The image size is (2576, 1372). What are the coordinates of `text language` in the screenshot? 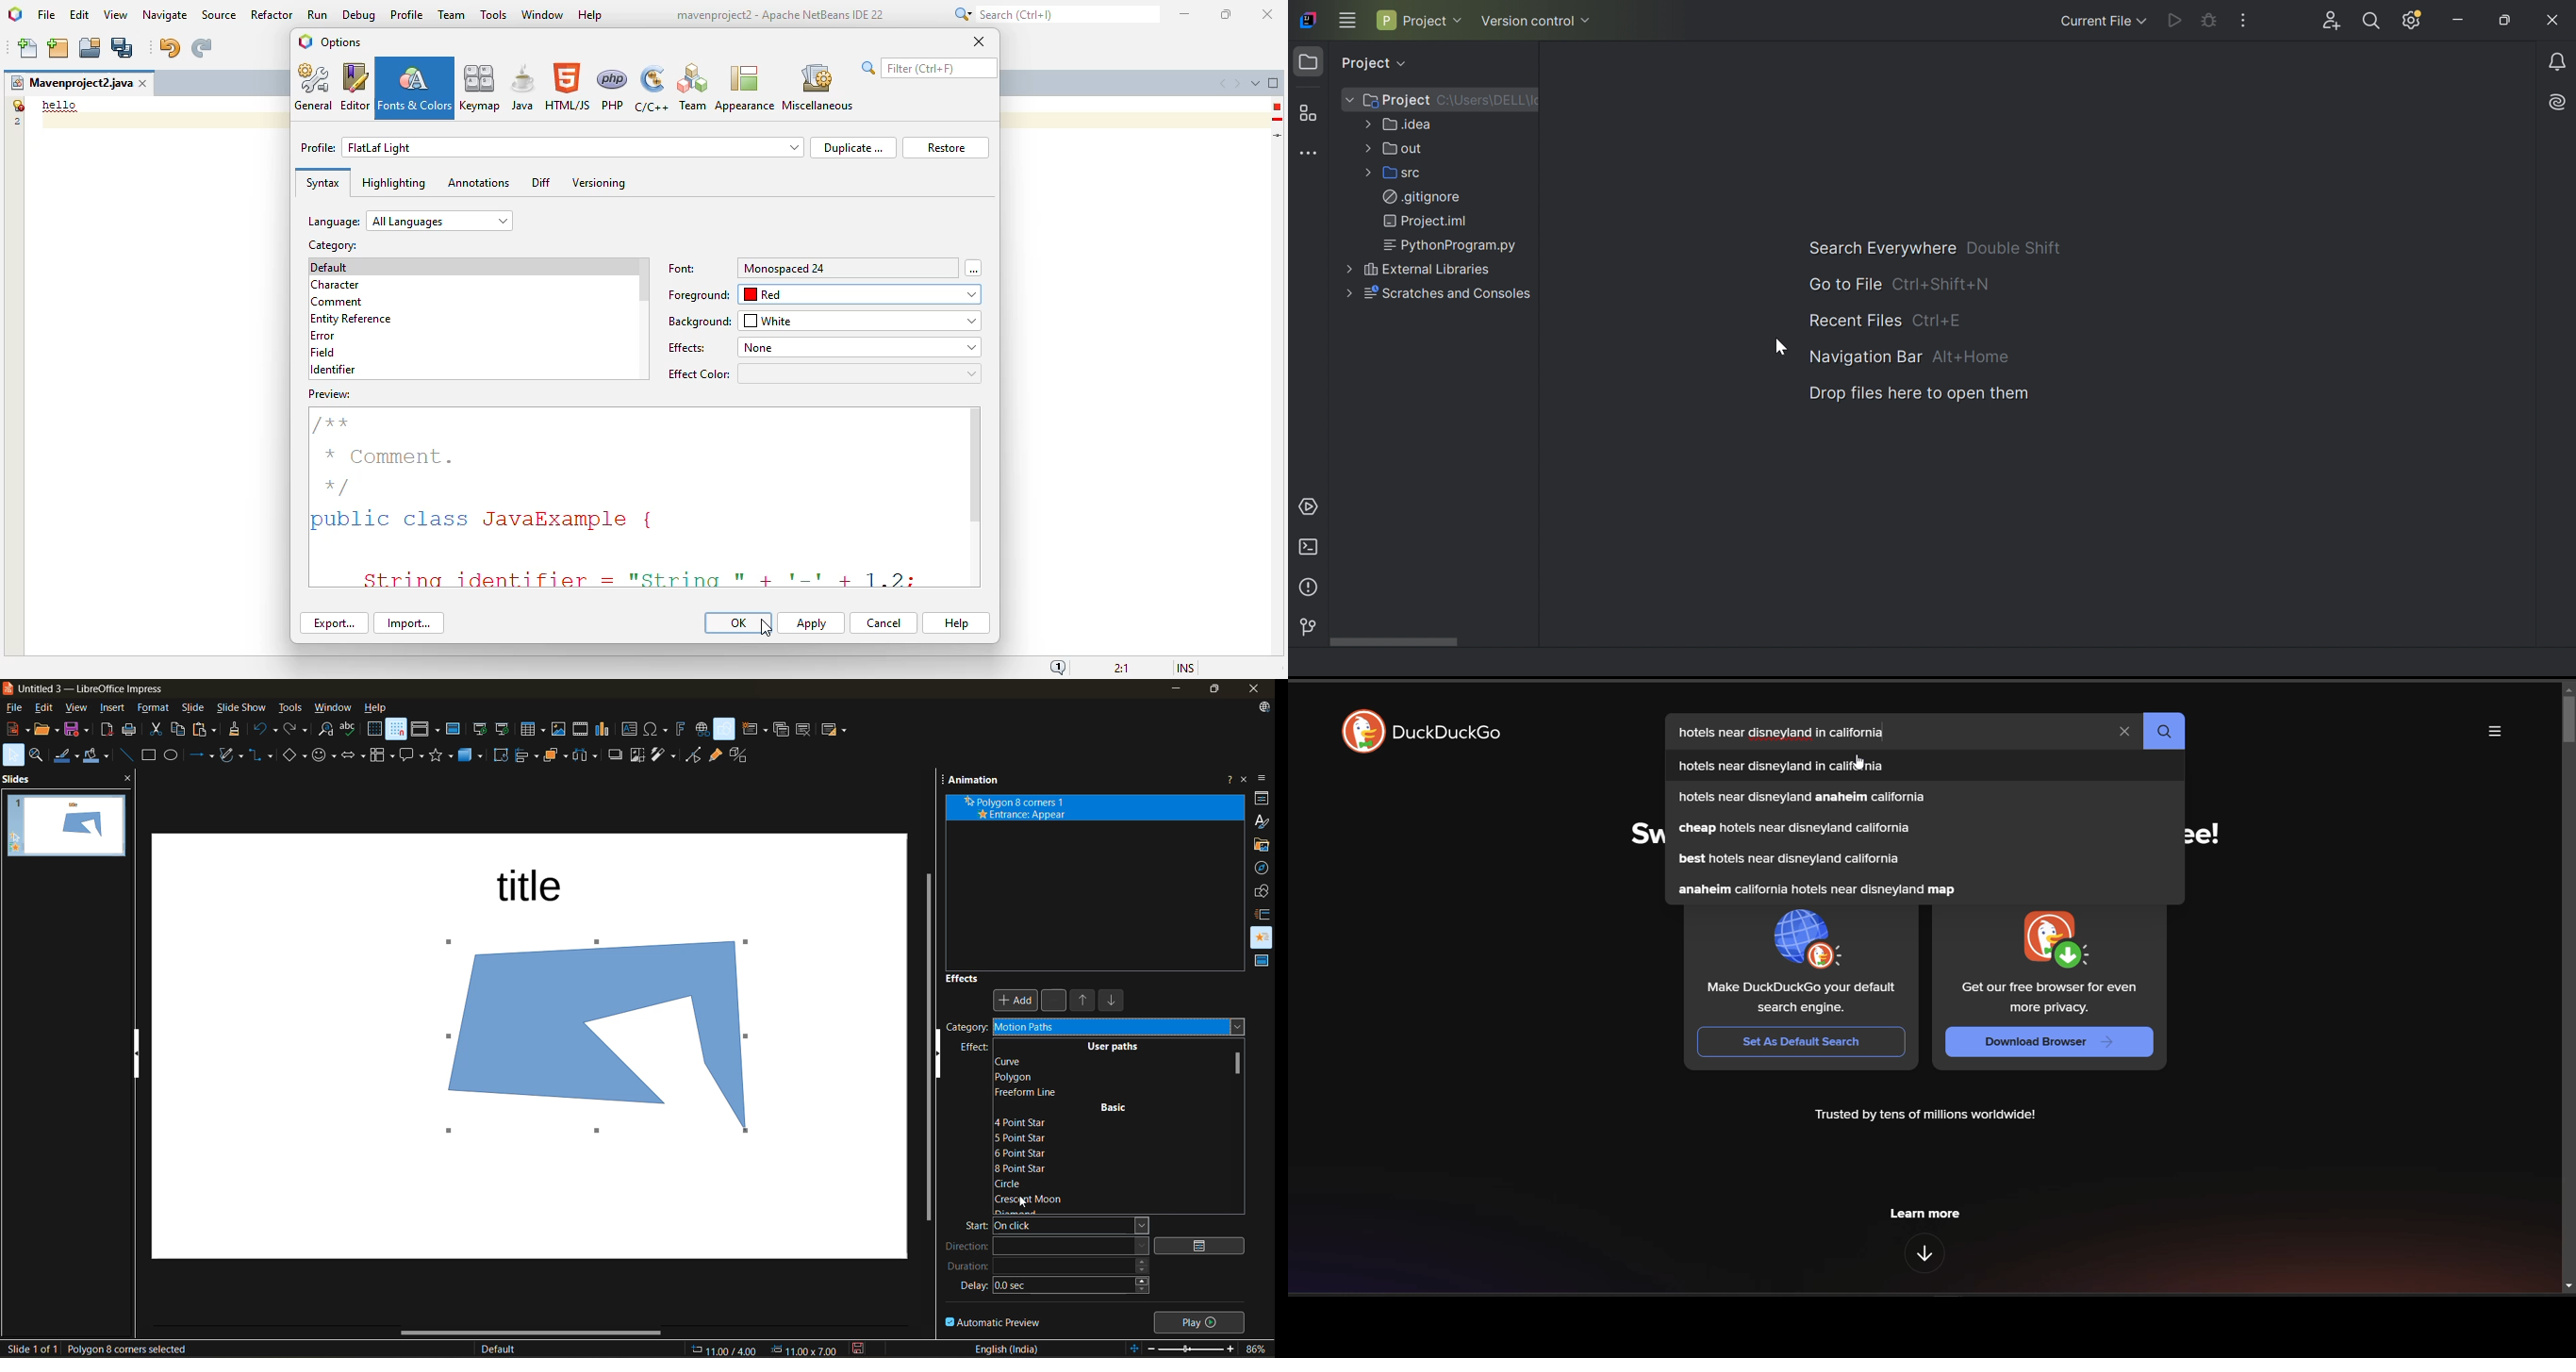 It's located at (1014, 1348).